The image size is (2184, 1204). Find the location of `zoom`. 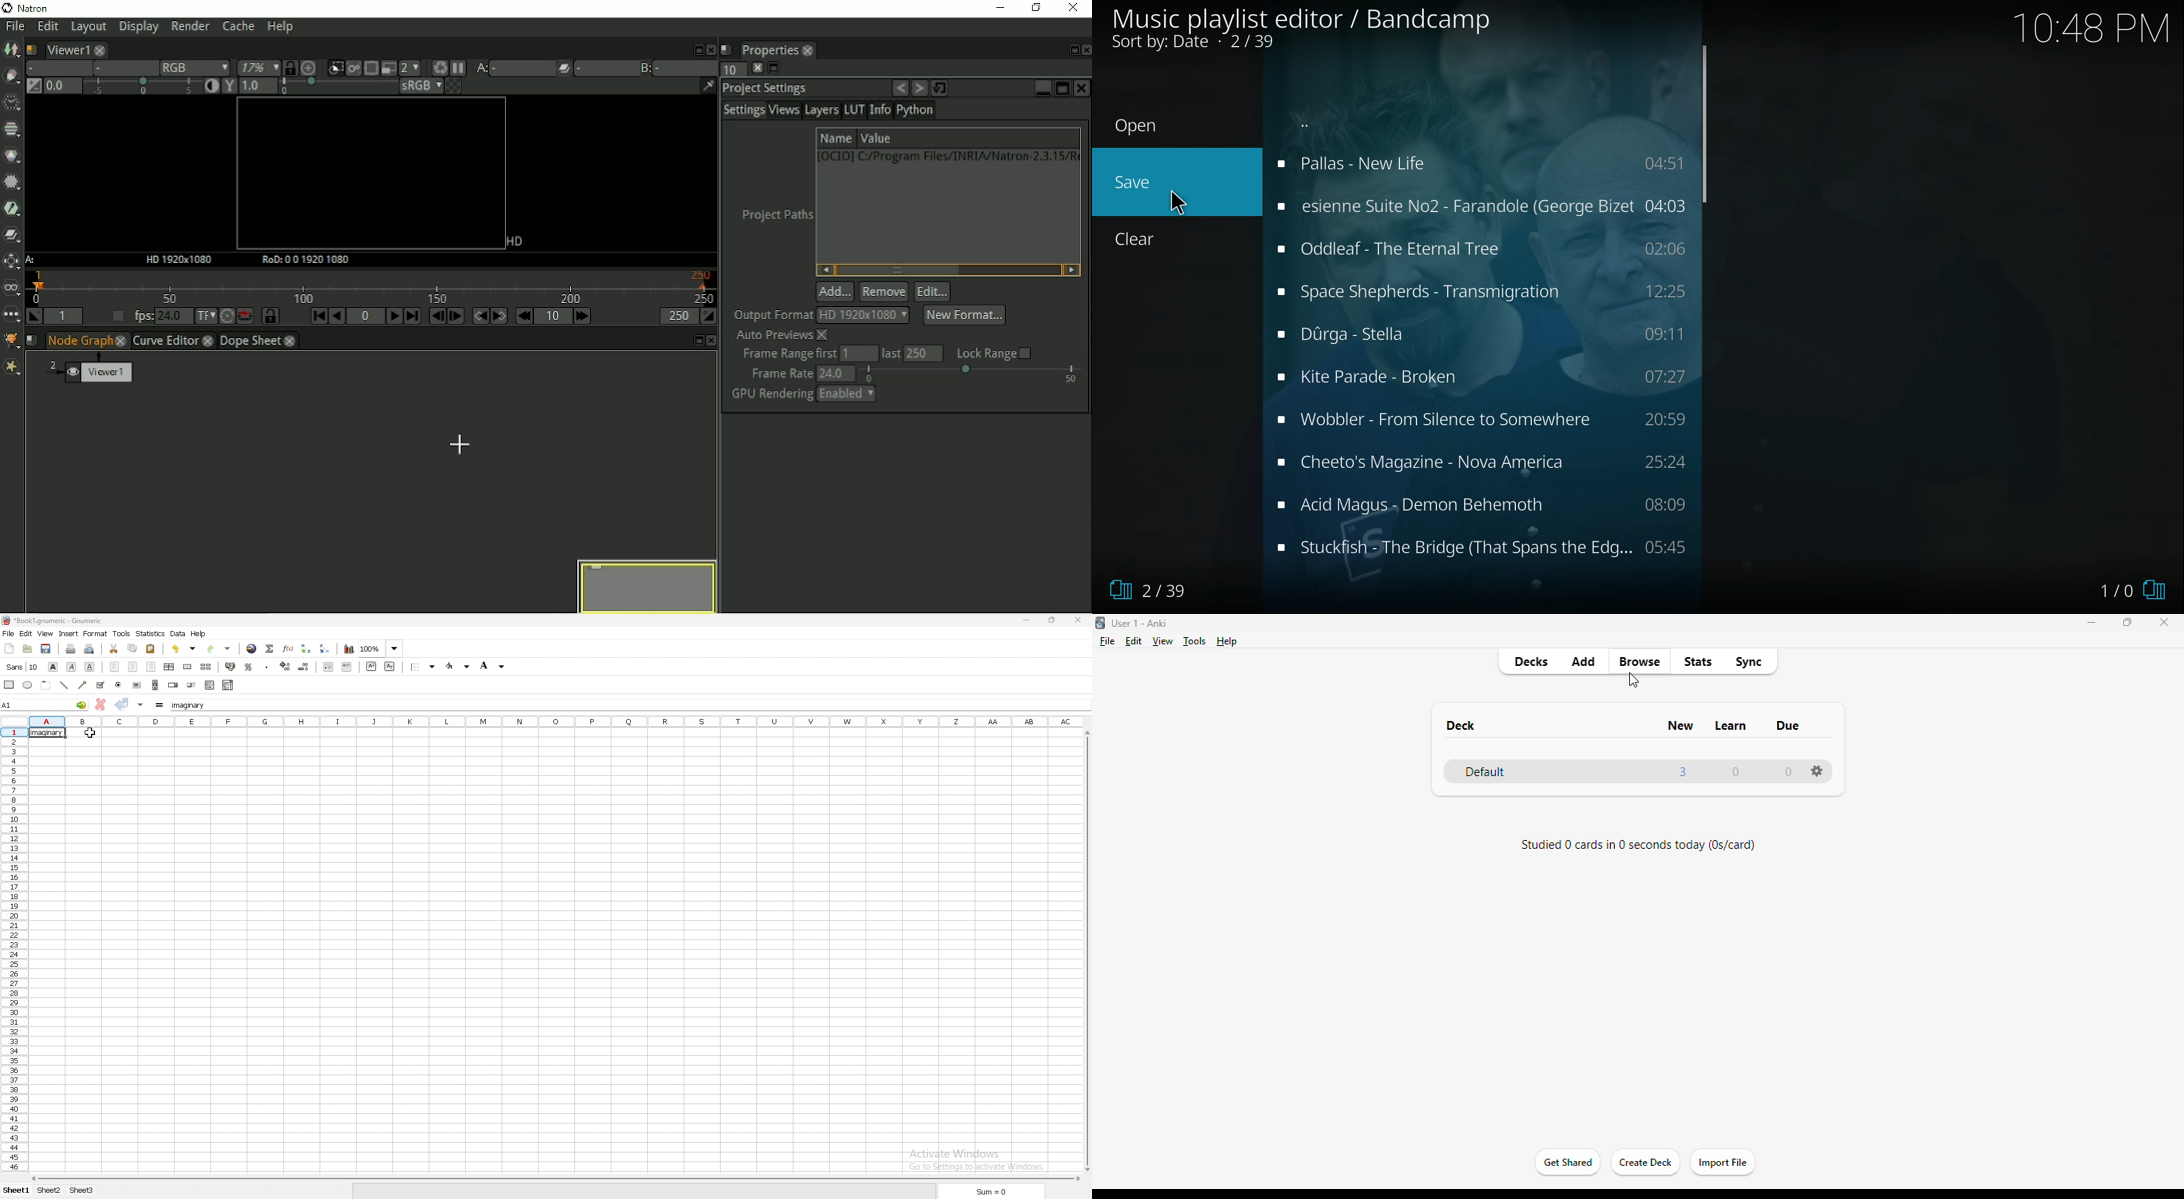

zoom is located at coordinates (381, 648).